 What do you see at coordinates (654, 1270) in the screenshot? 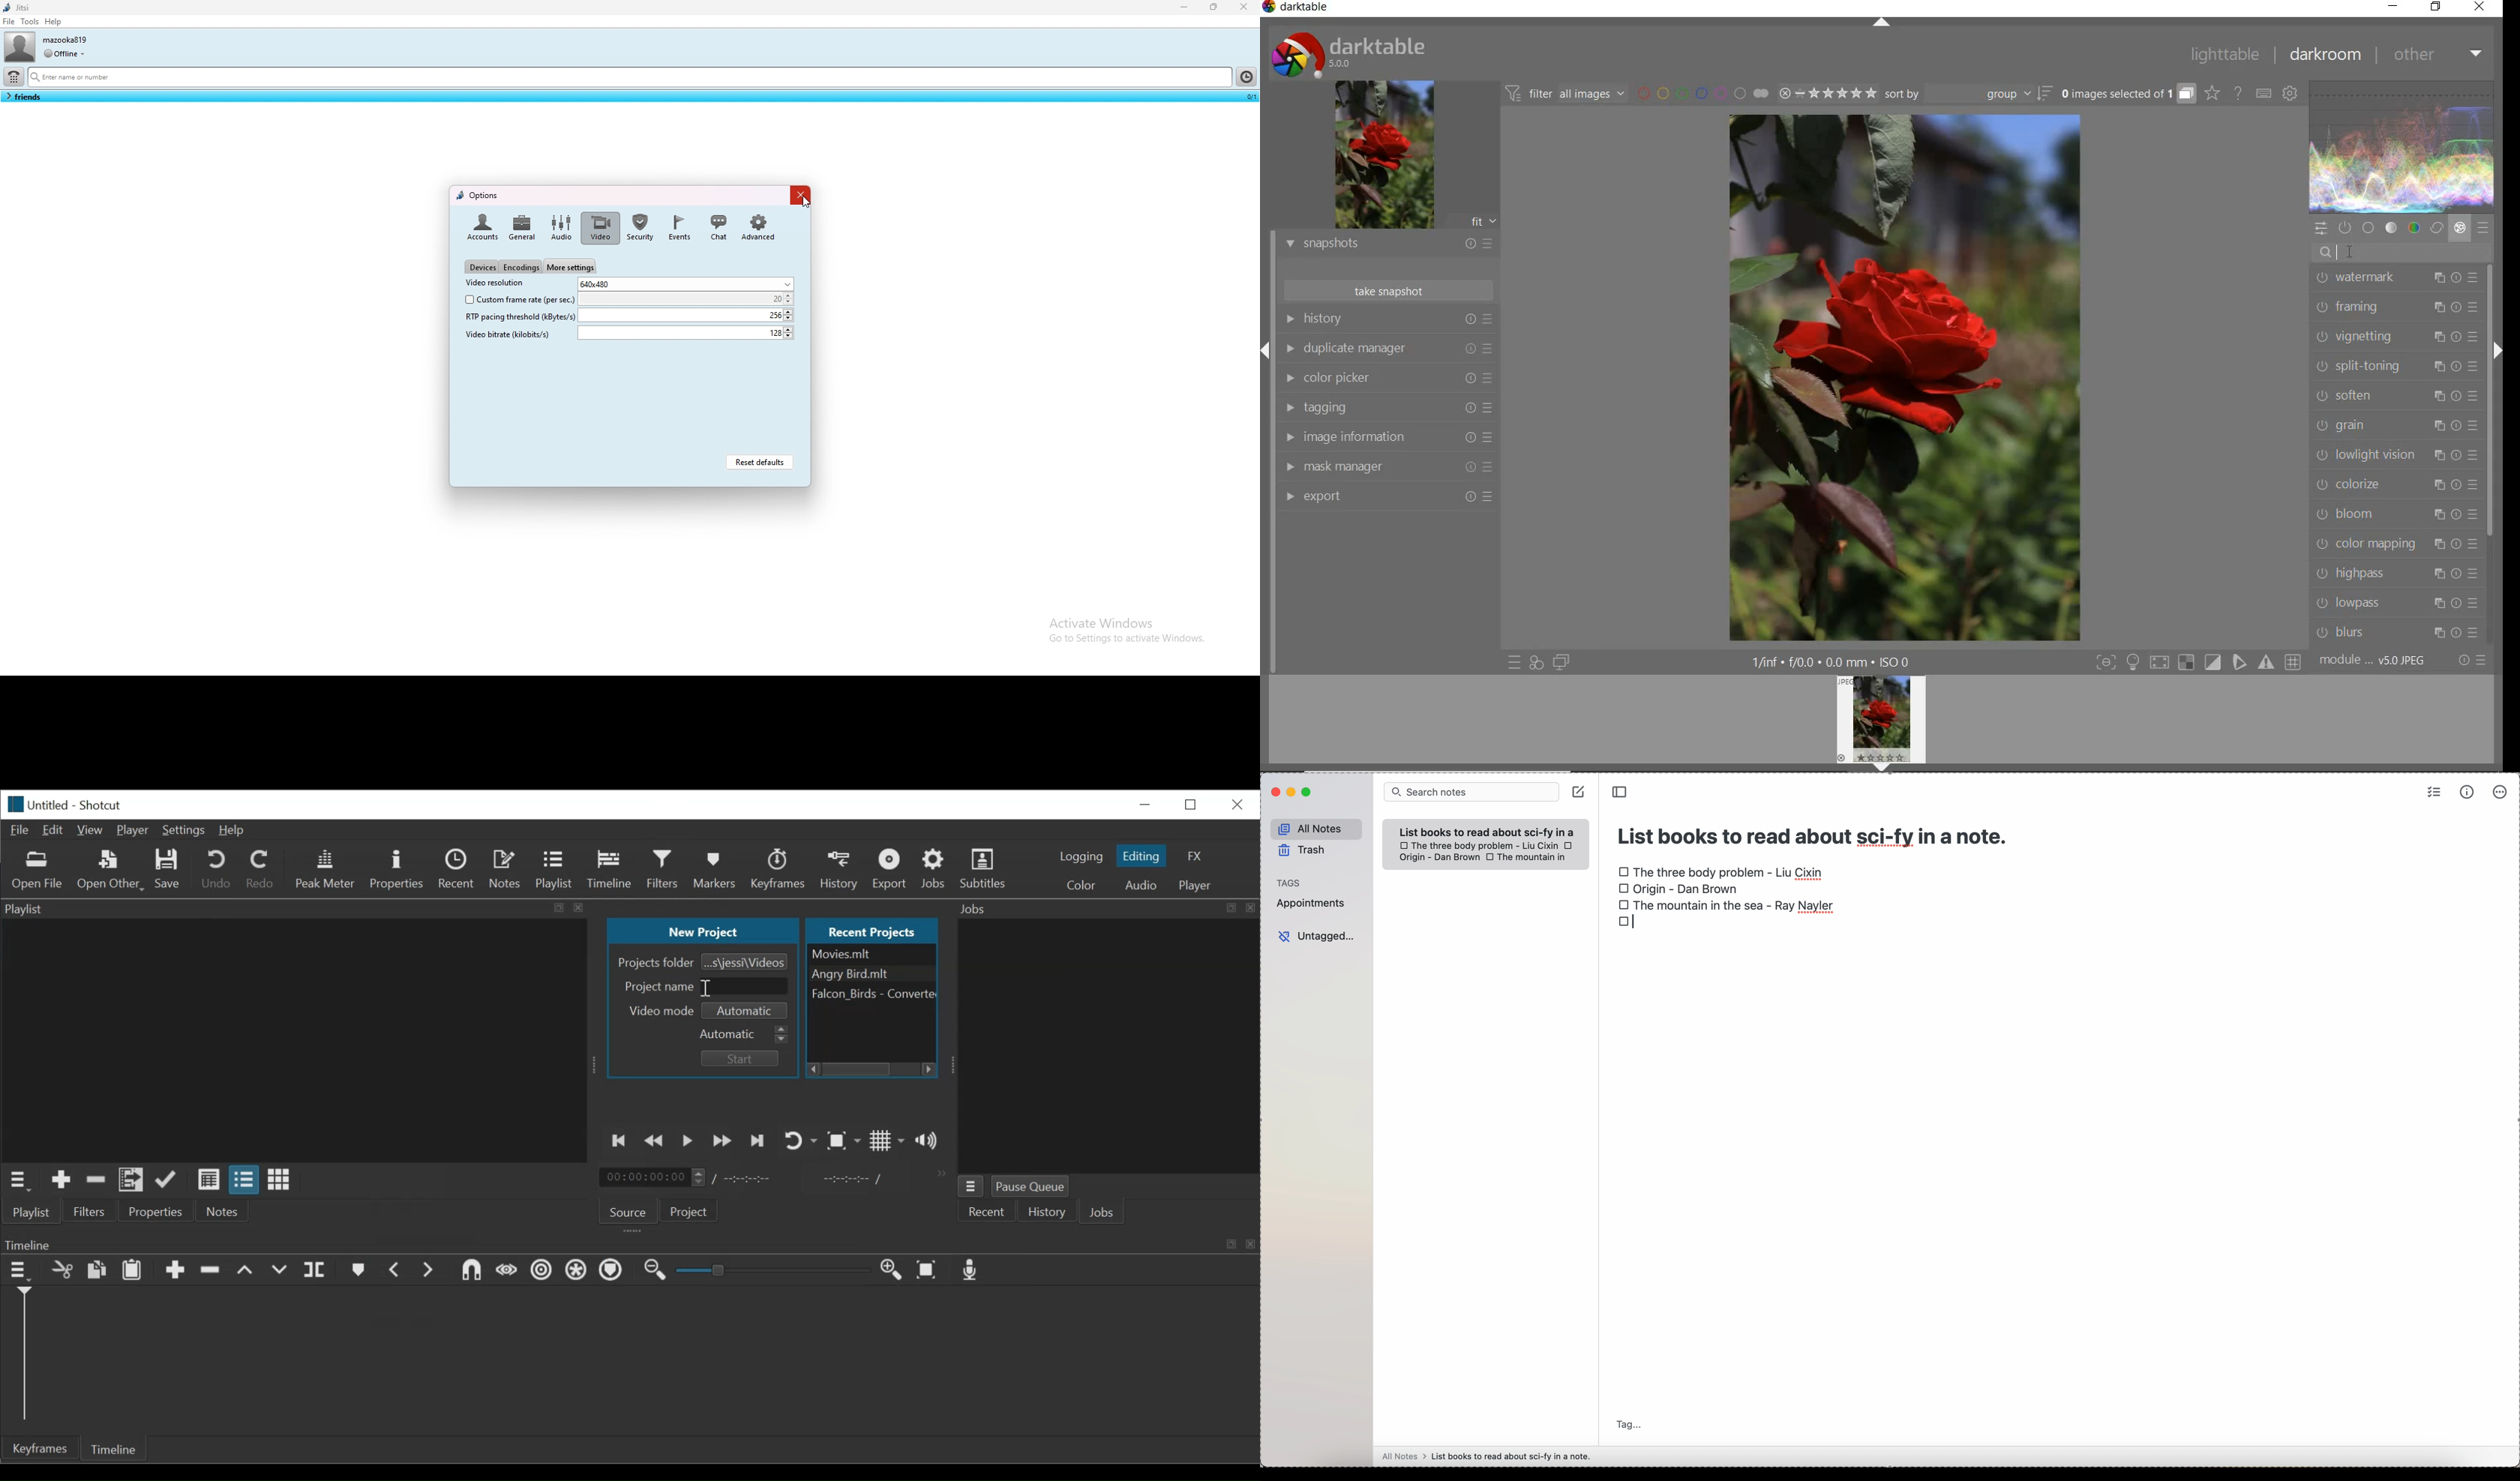
I see `Zoom Timeline out` at bounding box center [654, 1270].